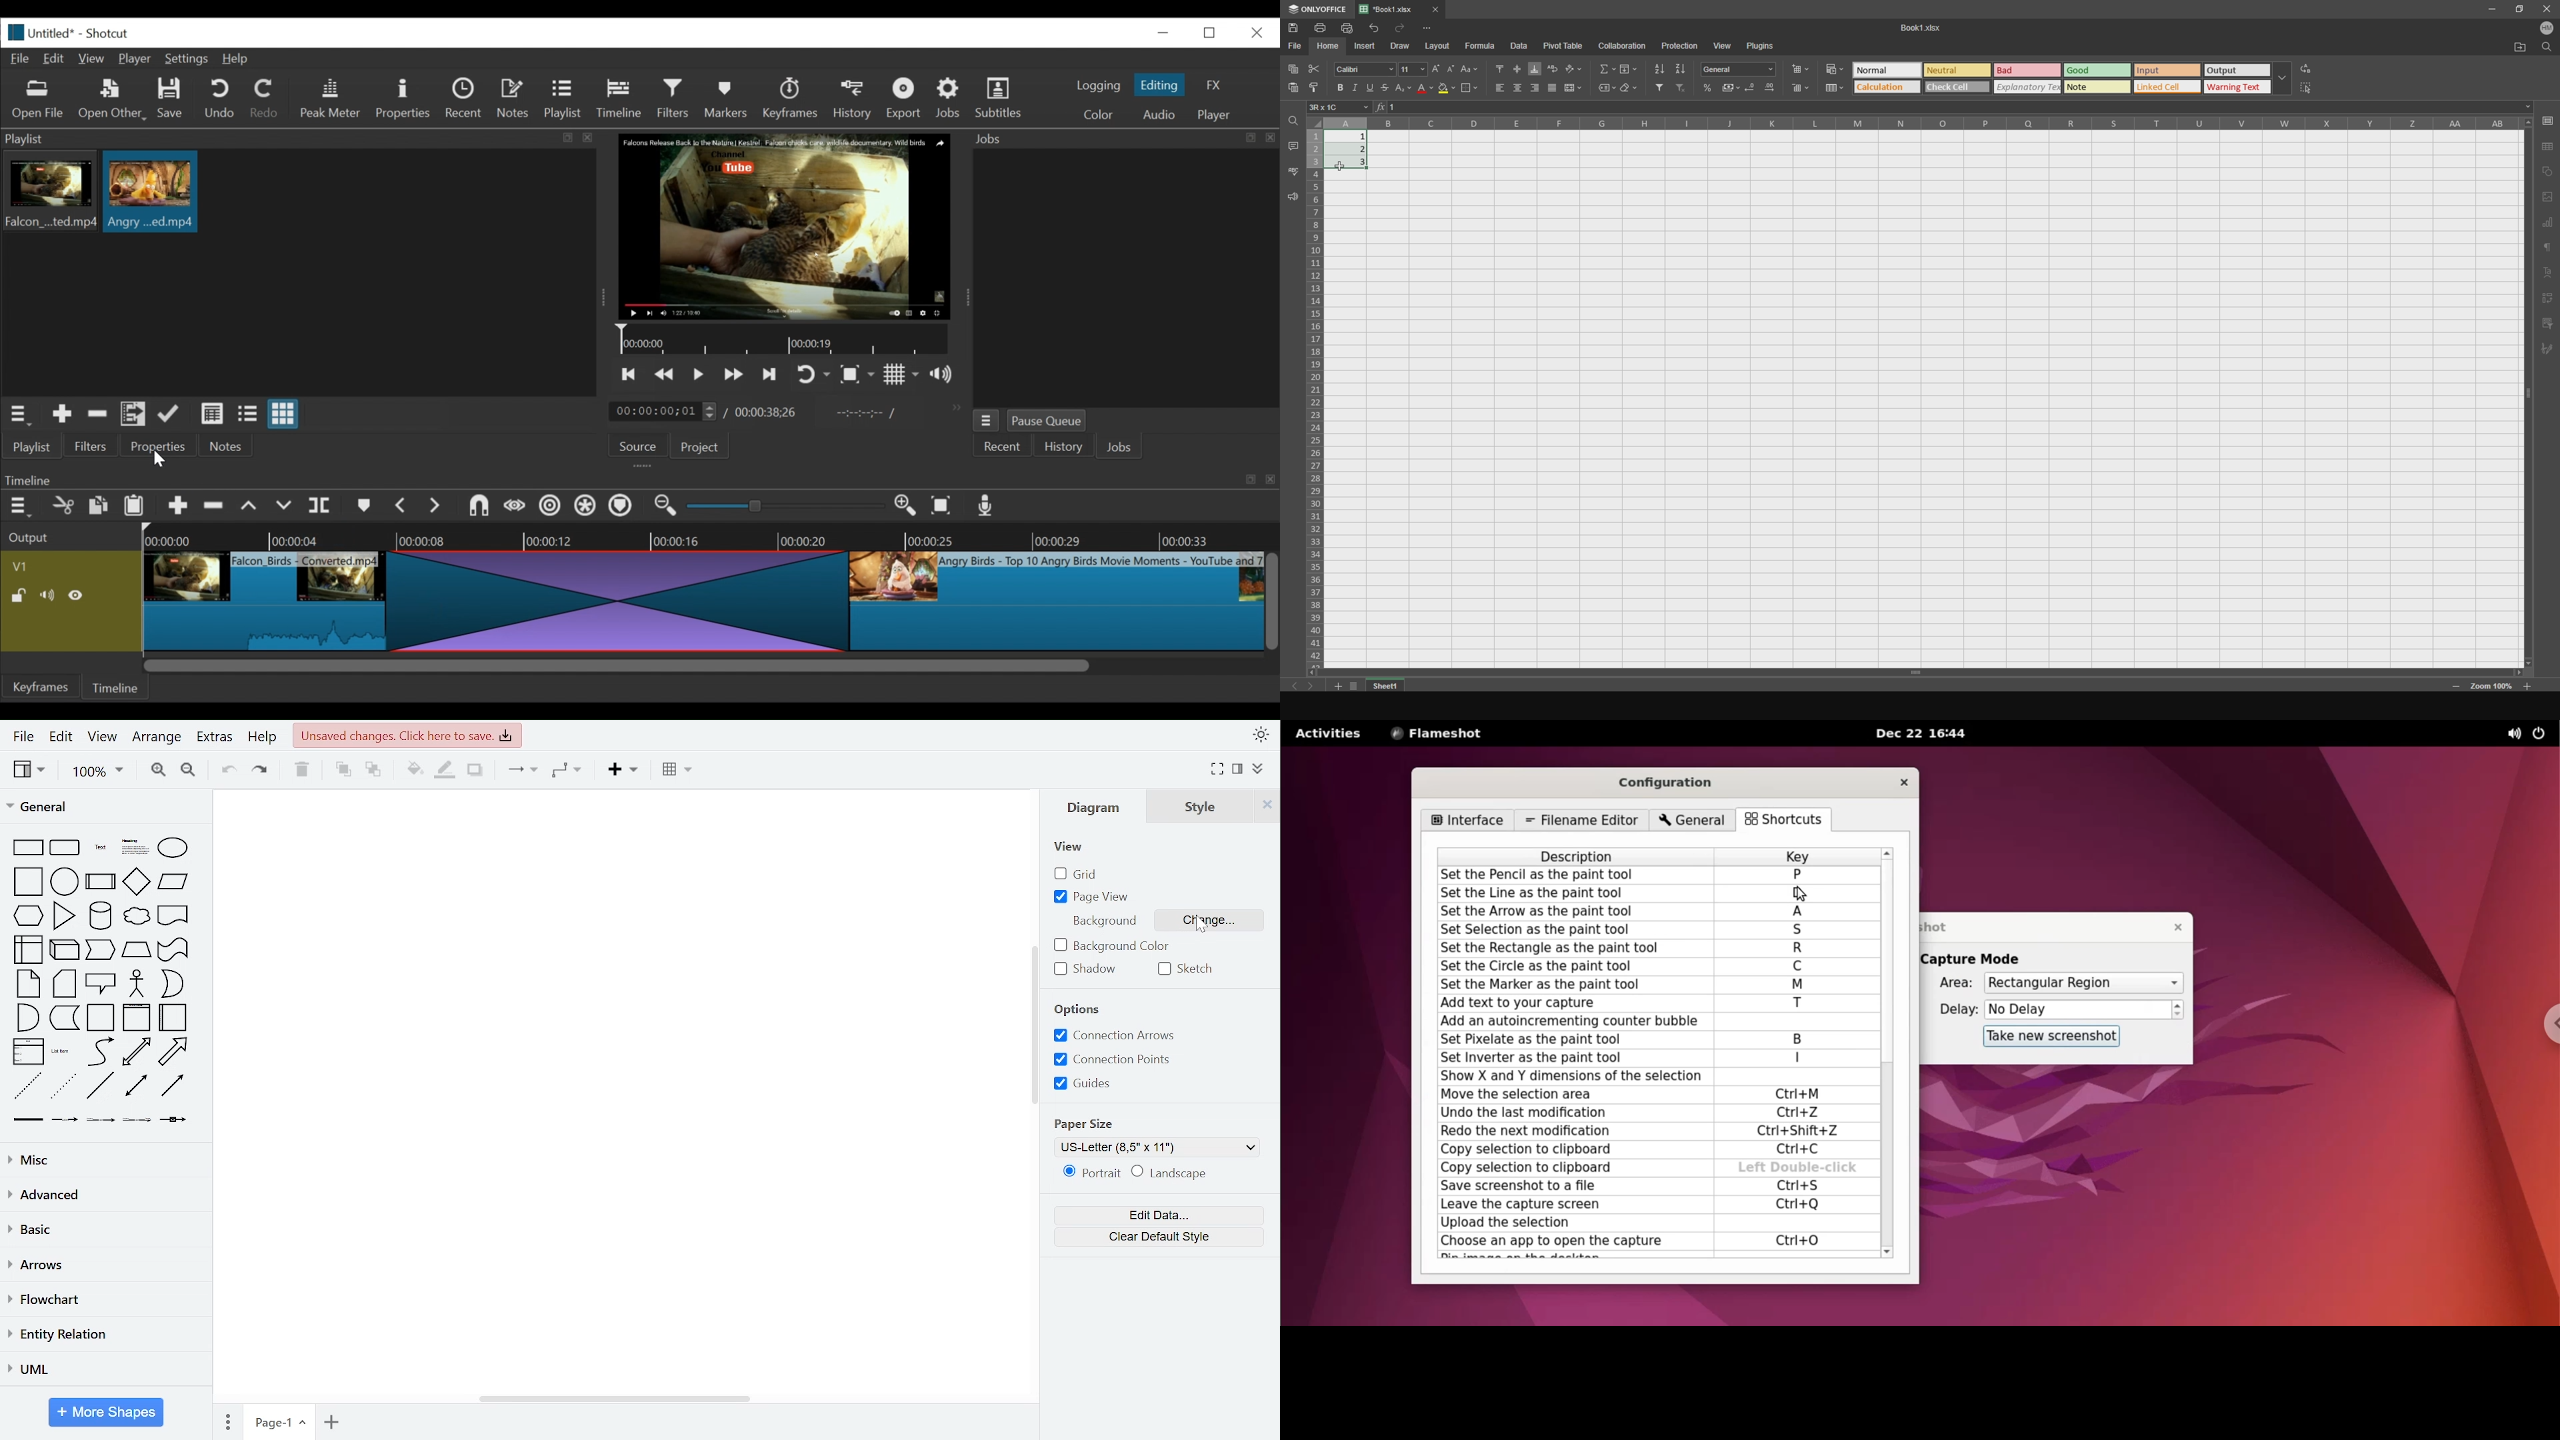 The width and height of the screenshot is (2576, 1456). Describe the element at coordinates (25, 1120) in the screenshot. I see `general shapes` at that location.